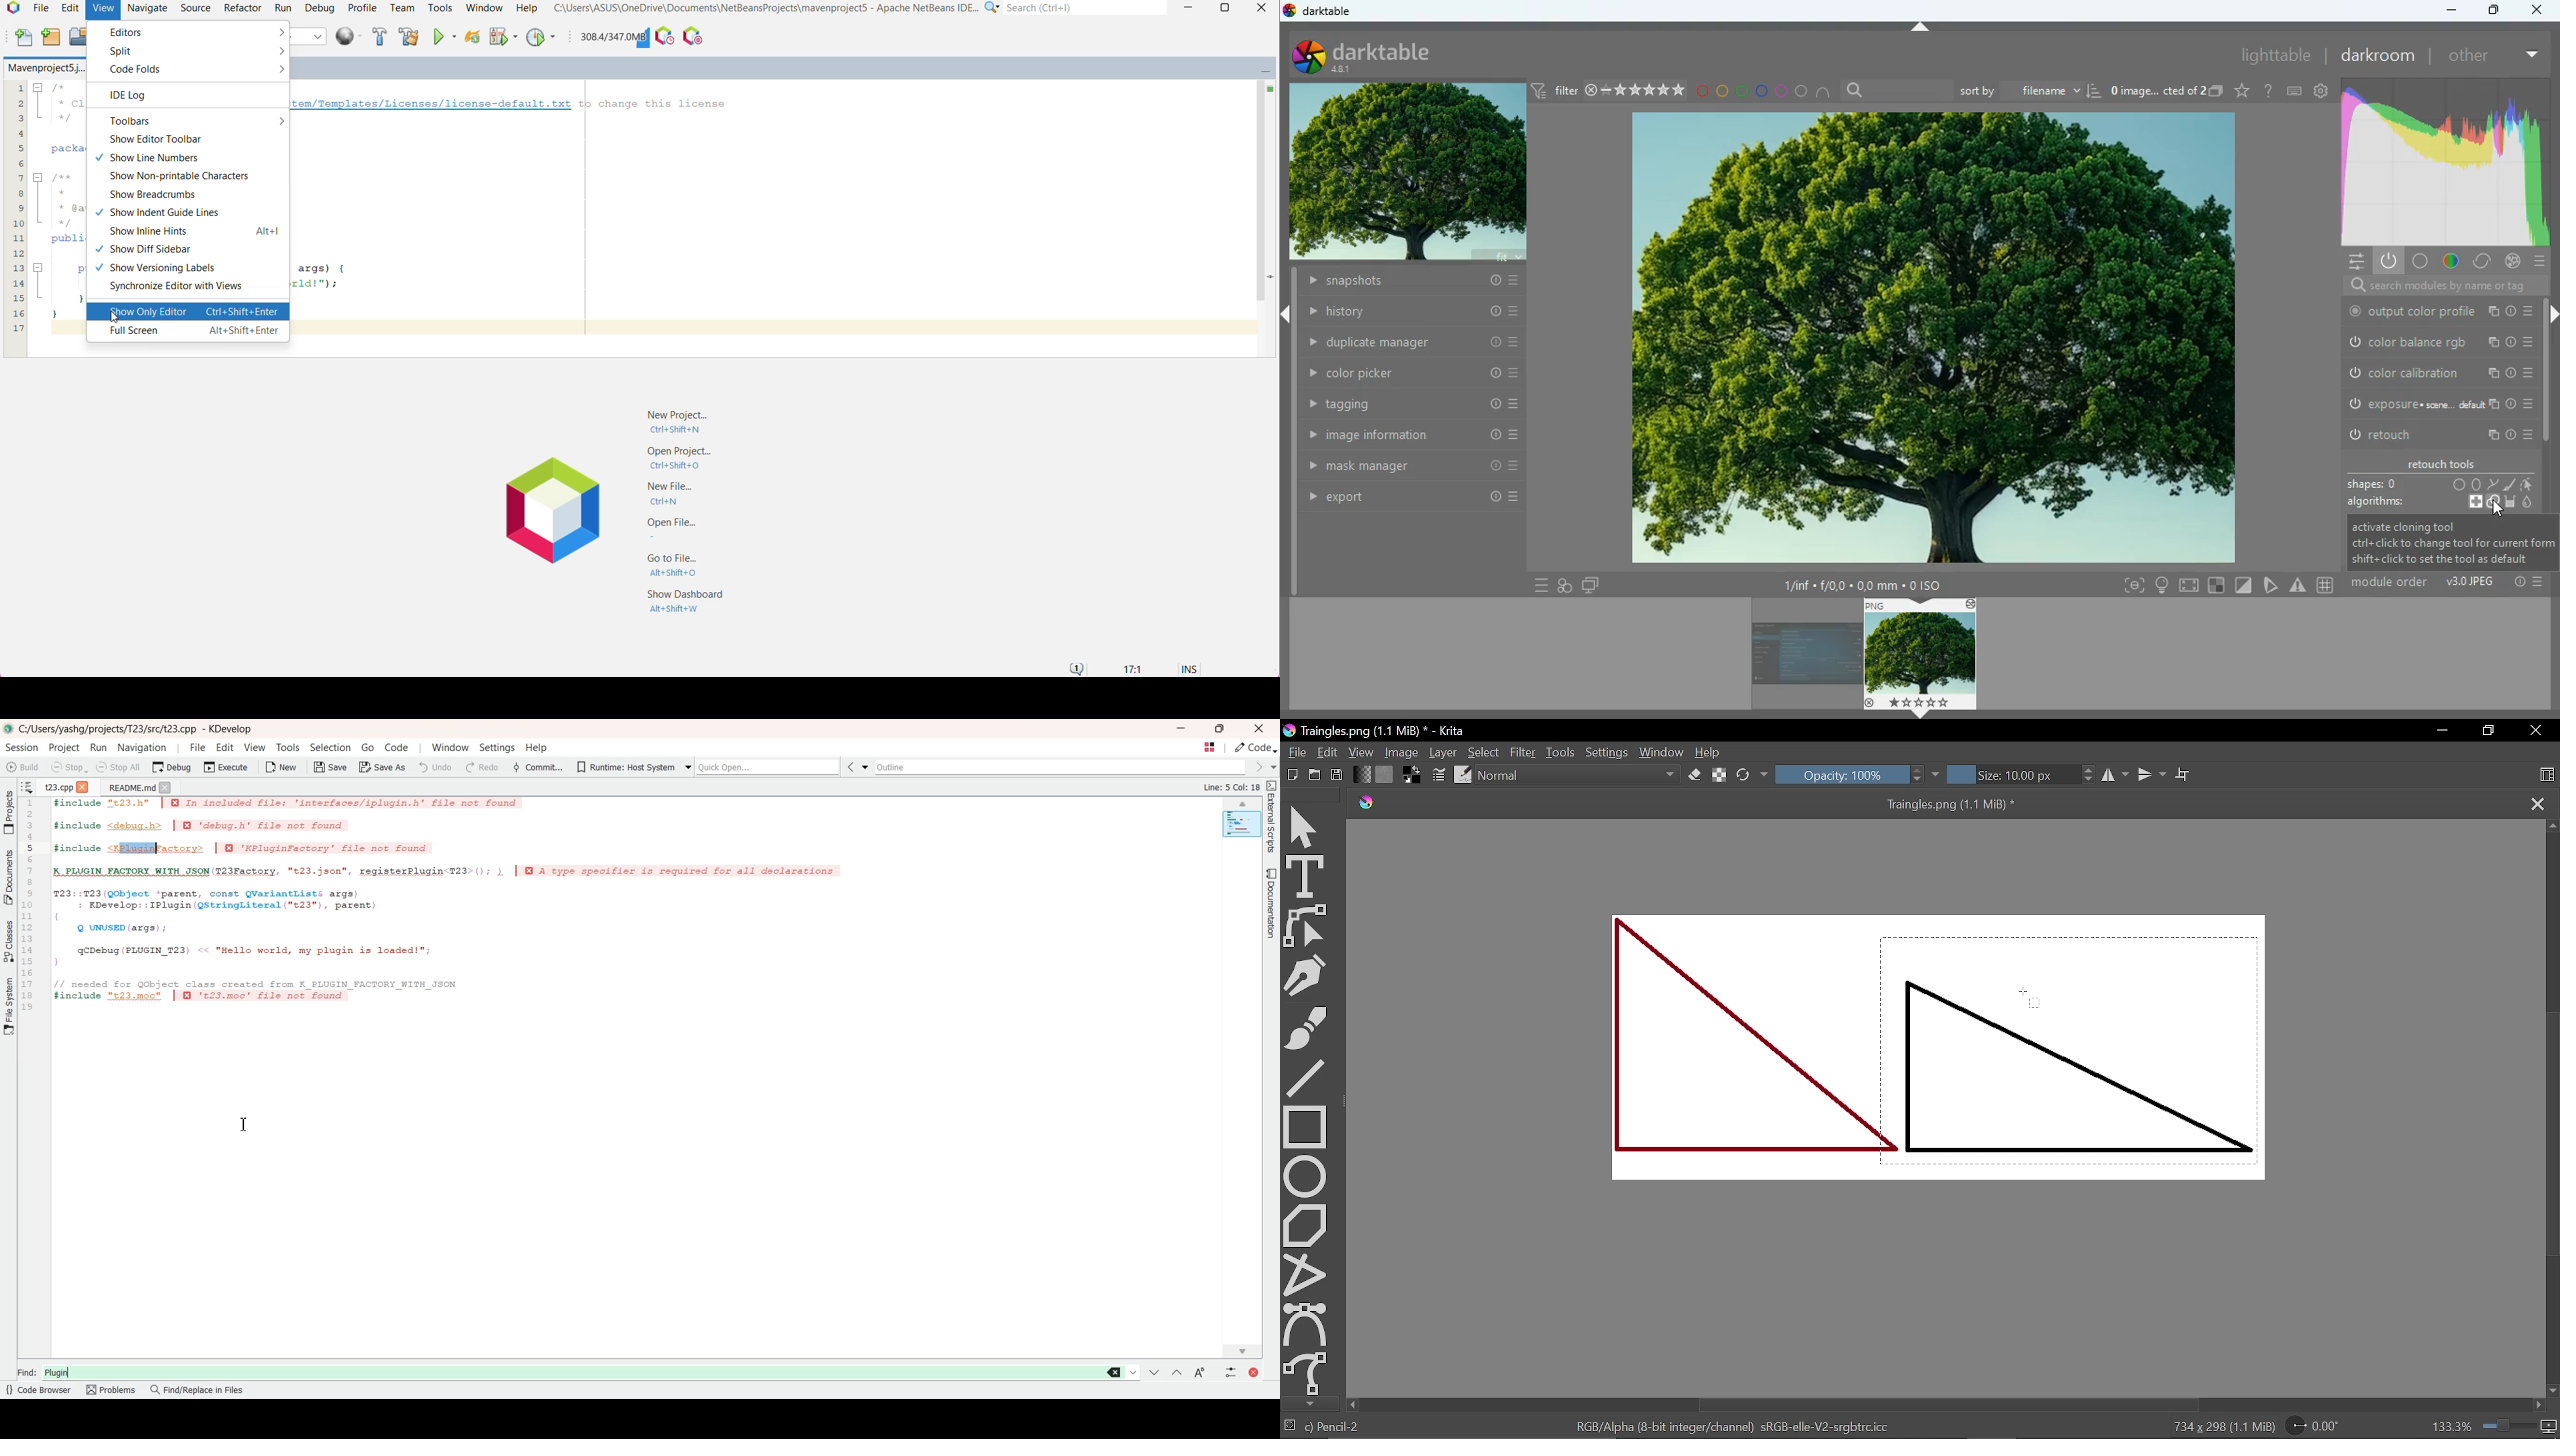 Image resolution: width=2576 pixels, height=1456 pixels. What do you see at coordinates (536, 749) in the screenshot?
I see `help` at bounding box center [536, 749].